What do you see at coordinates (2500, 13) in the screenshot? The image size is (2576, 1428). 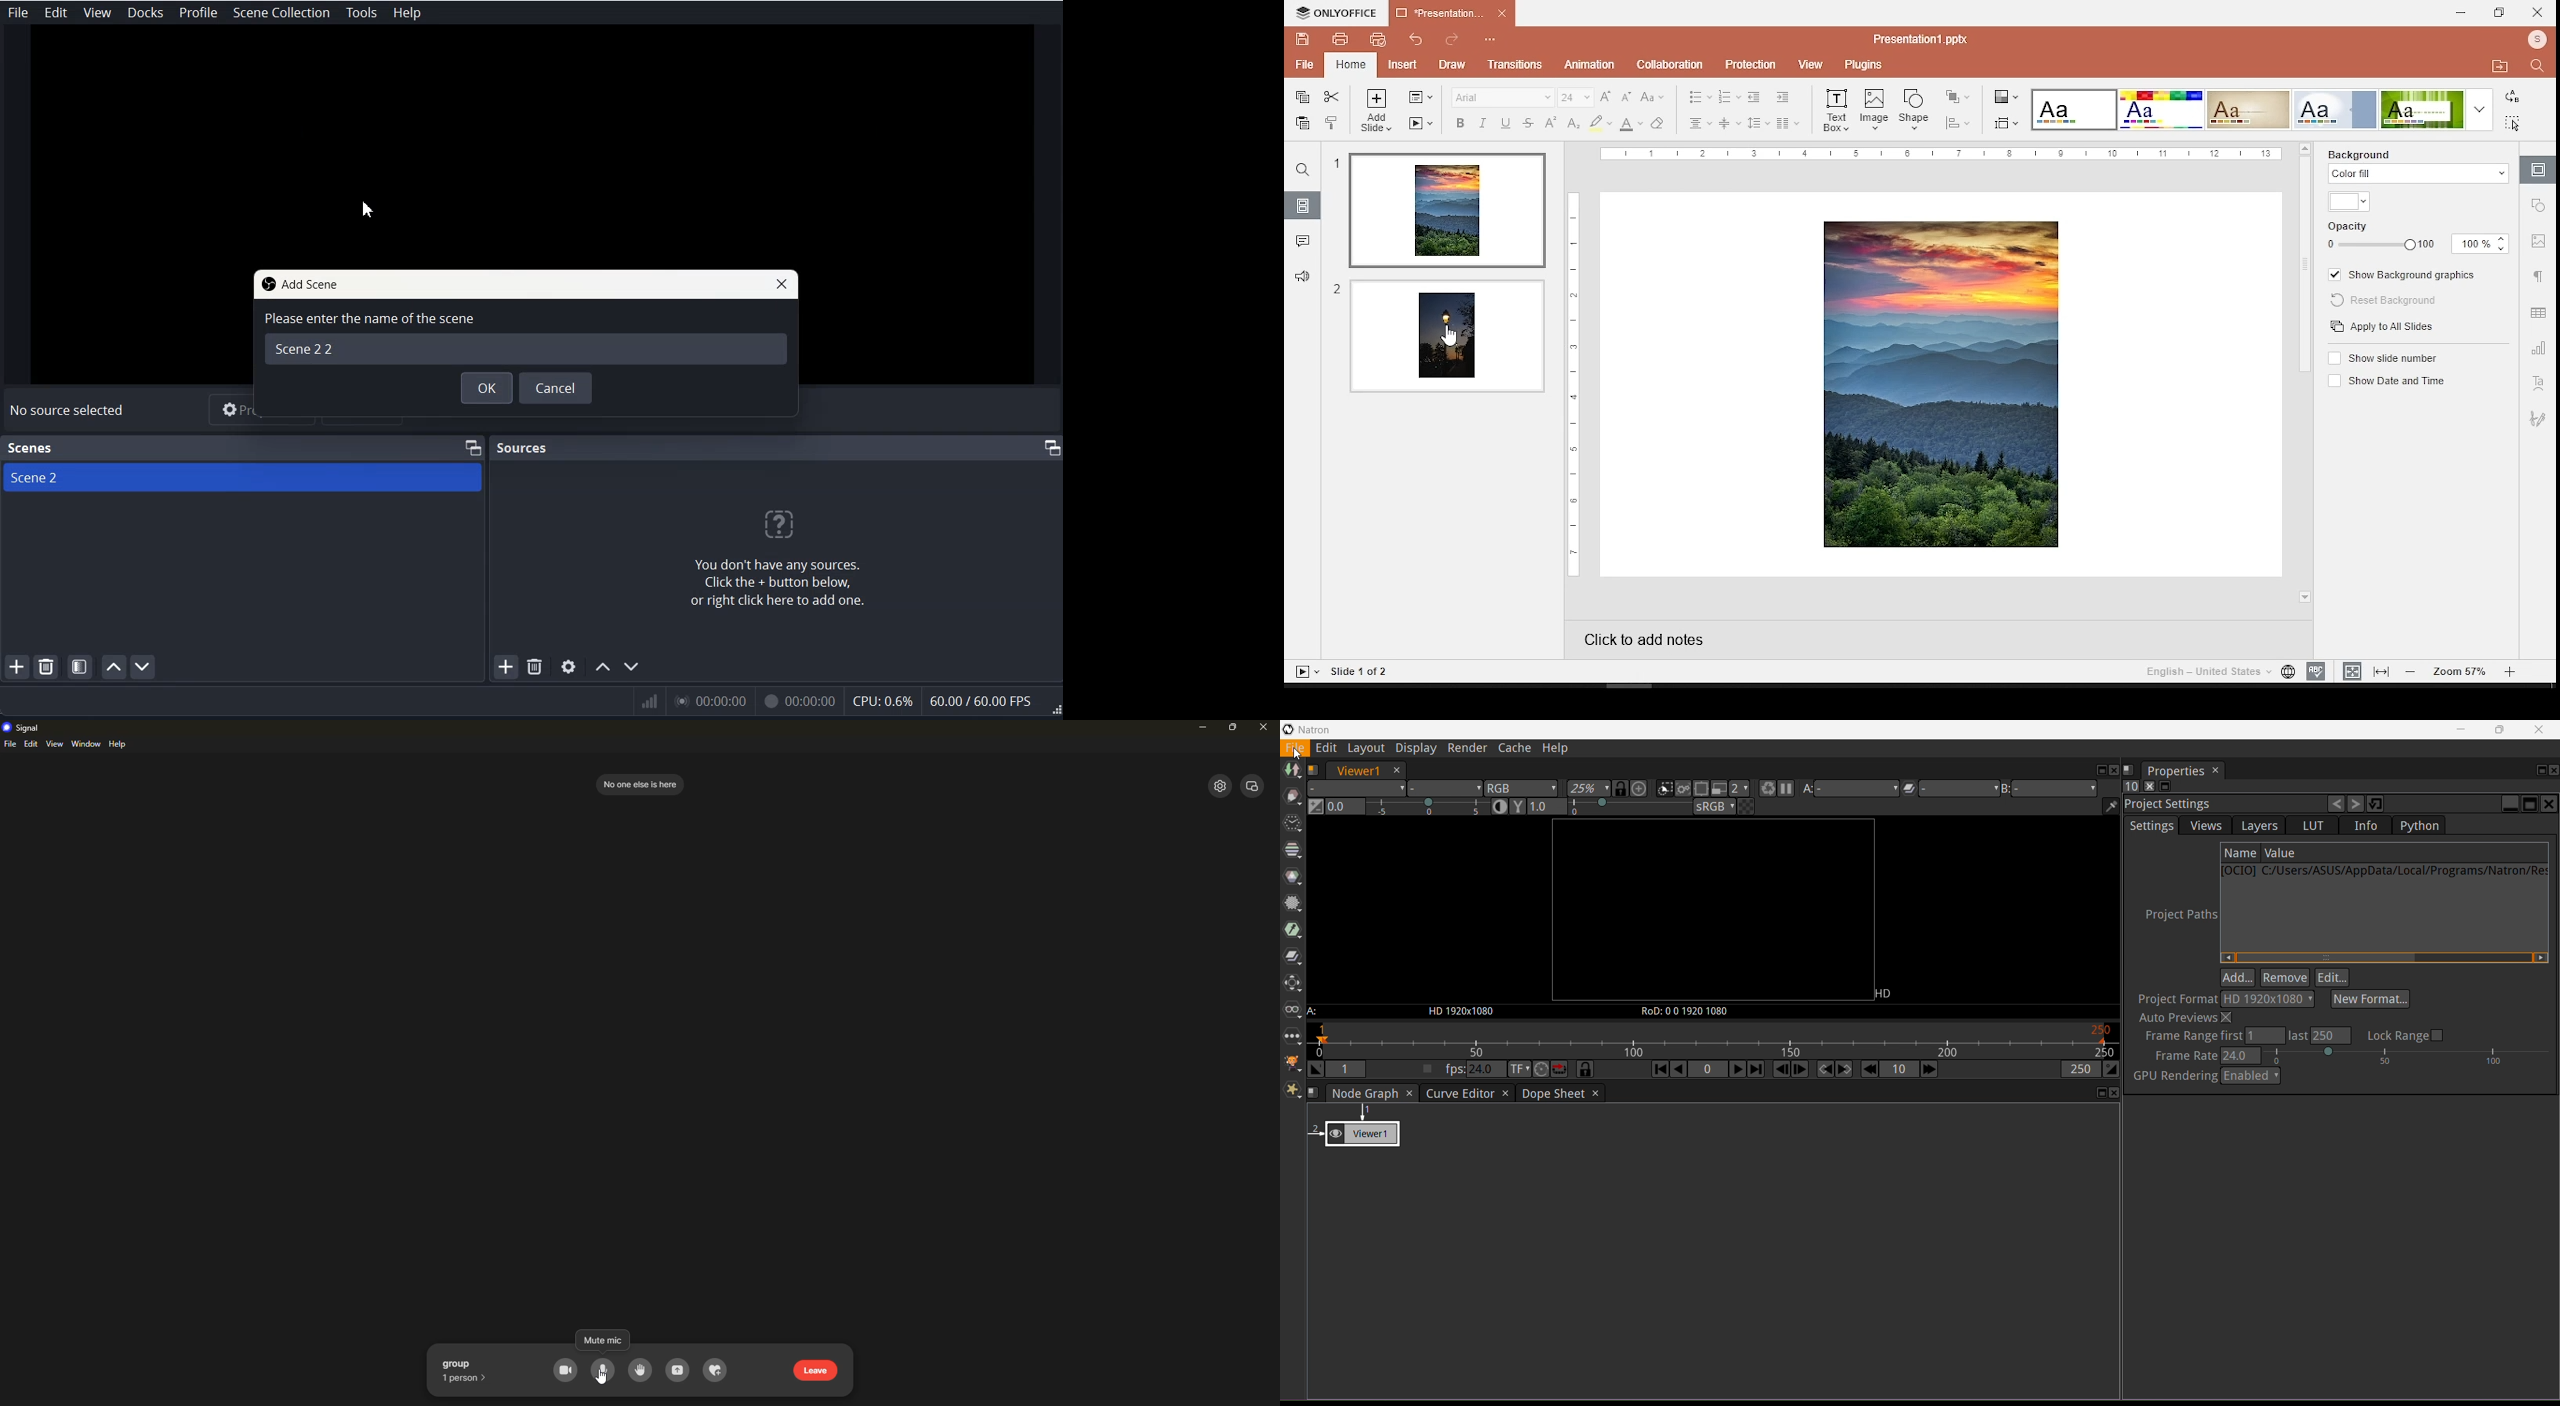 I see `restore` at bounding box center [2500, 13].